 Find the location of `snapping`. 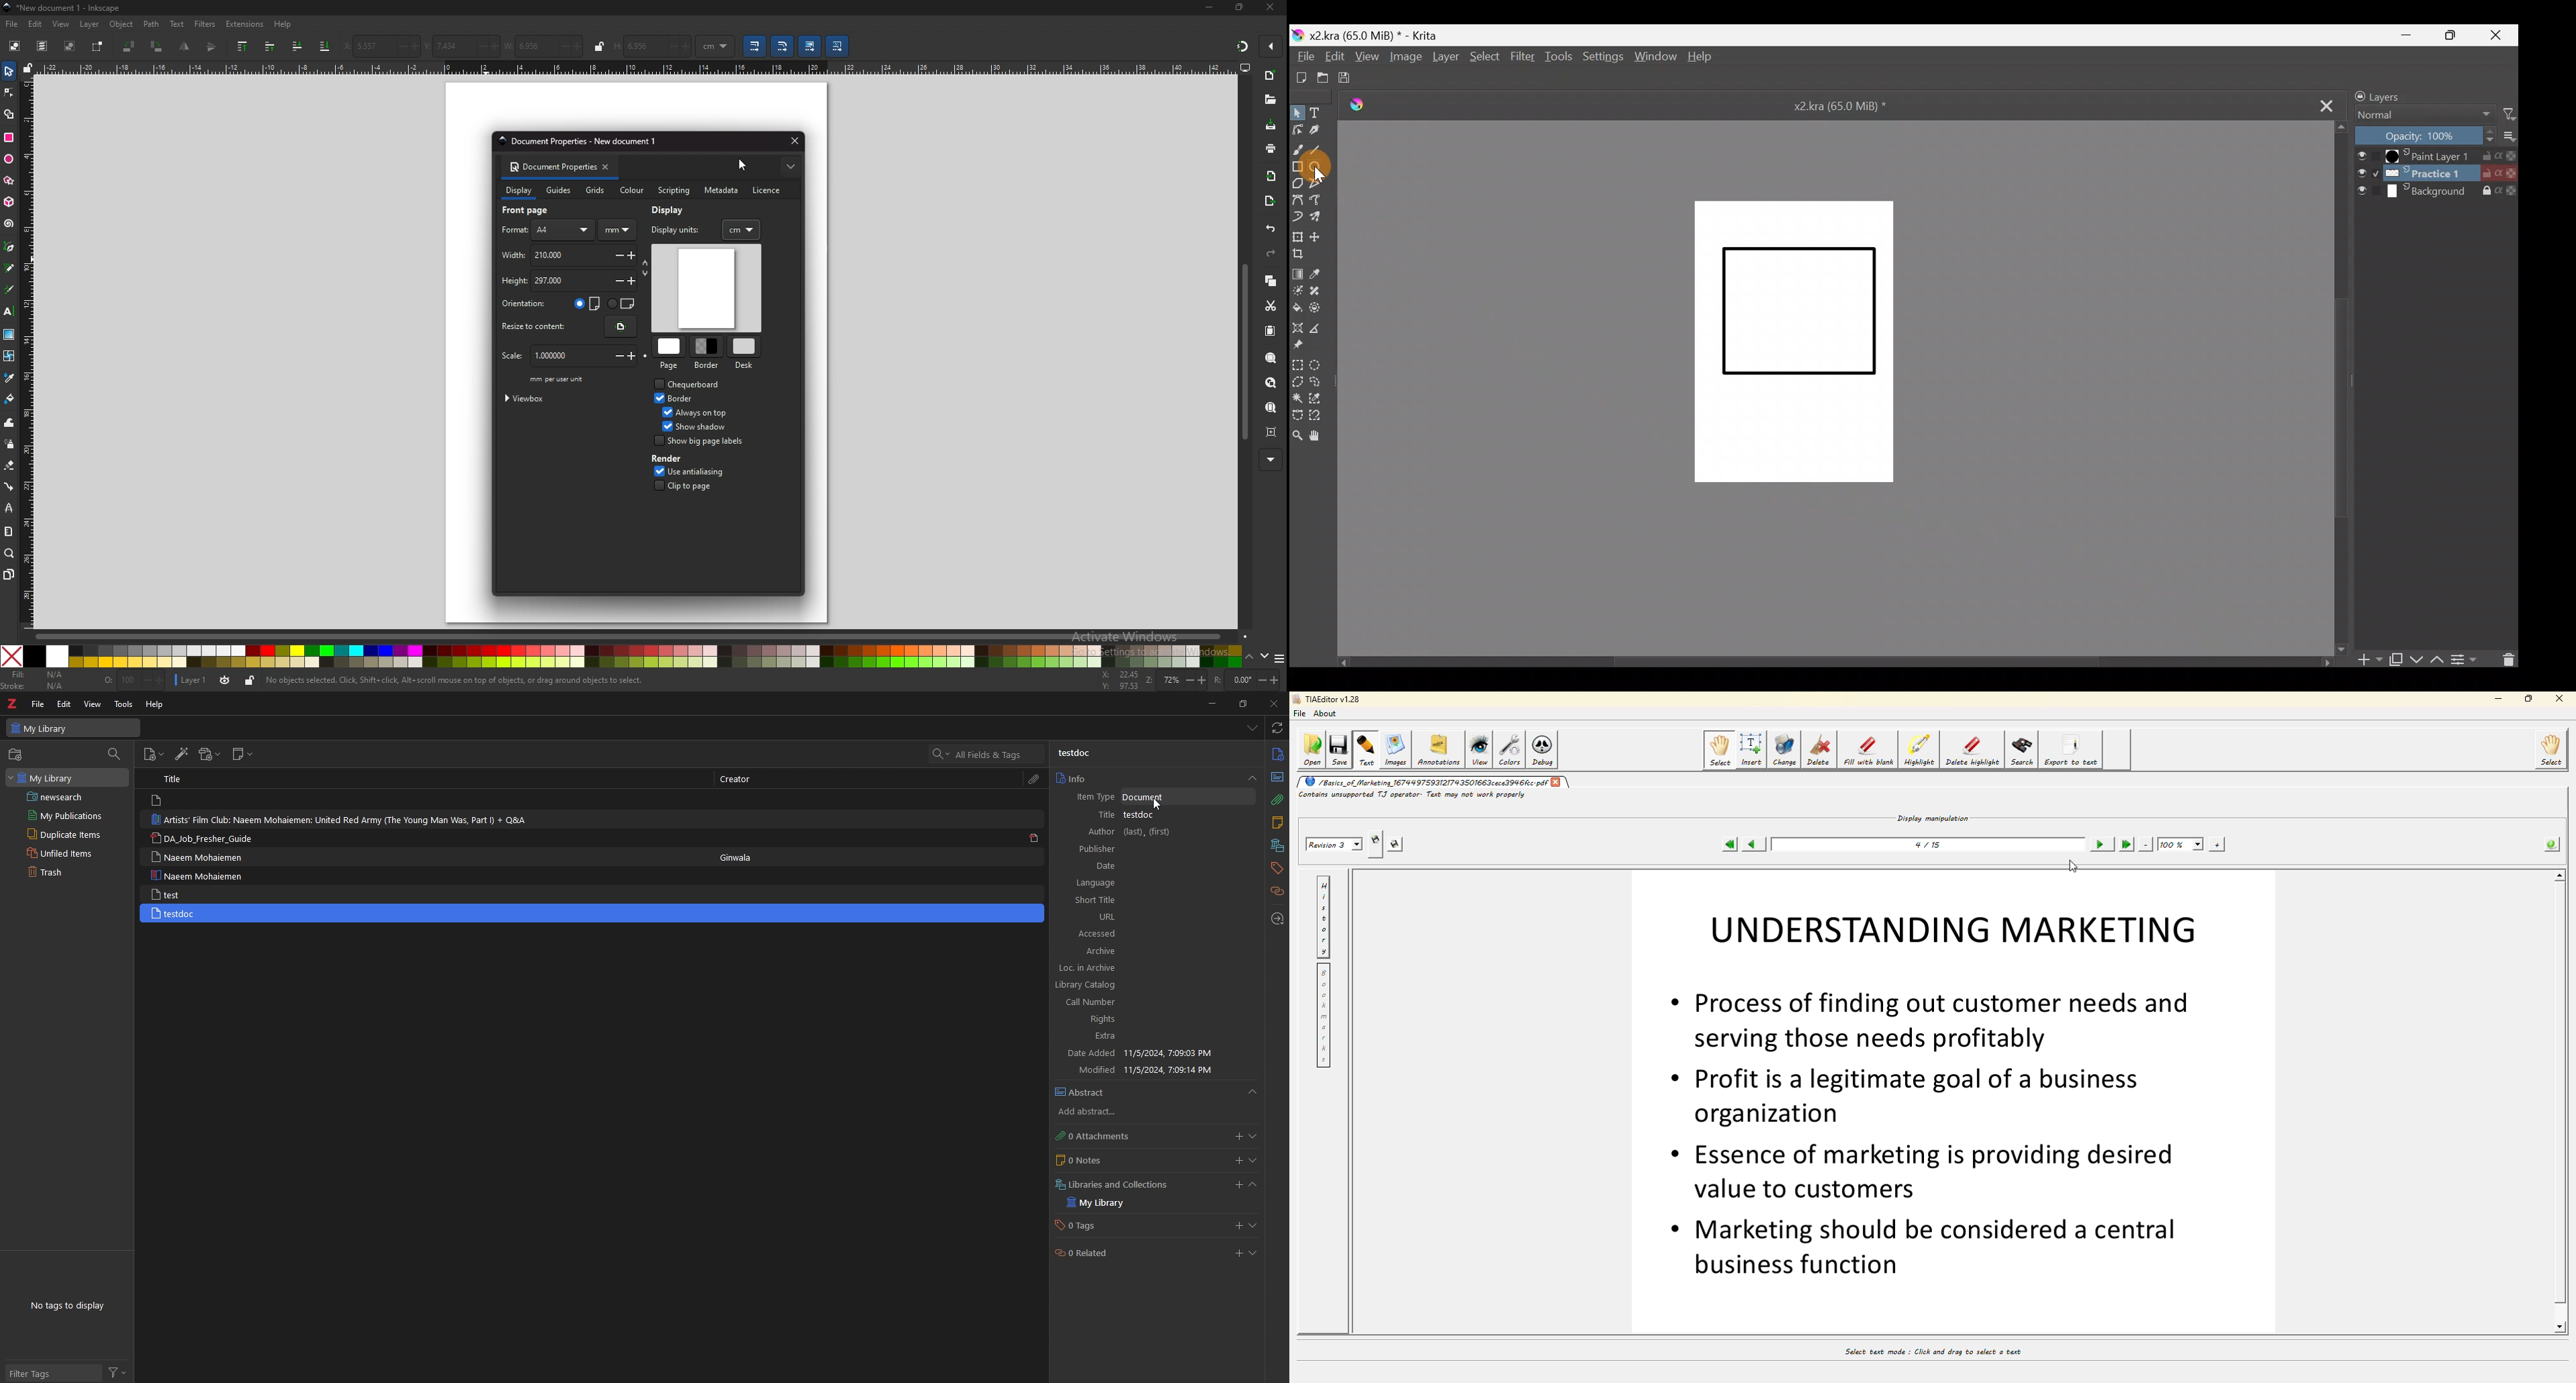

snapping is located at coordinates (1241, 46).